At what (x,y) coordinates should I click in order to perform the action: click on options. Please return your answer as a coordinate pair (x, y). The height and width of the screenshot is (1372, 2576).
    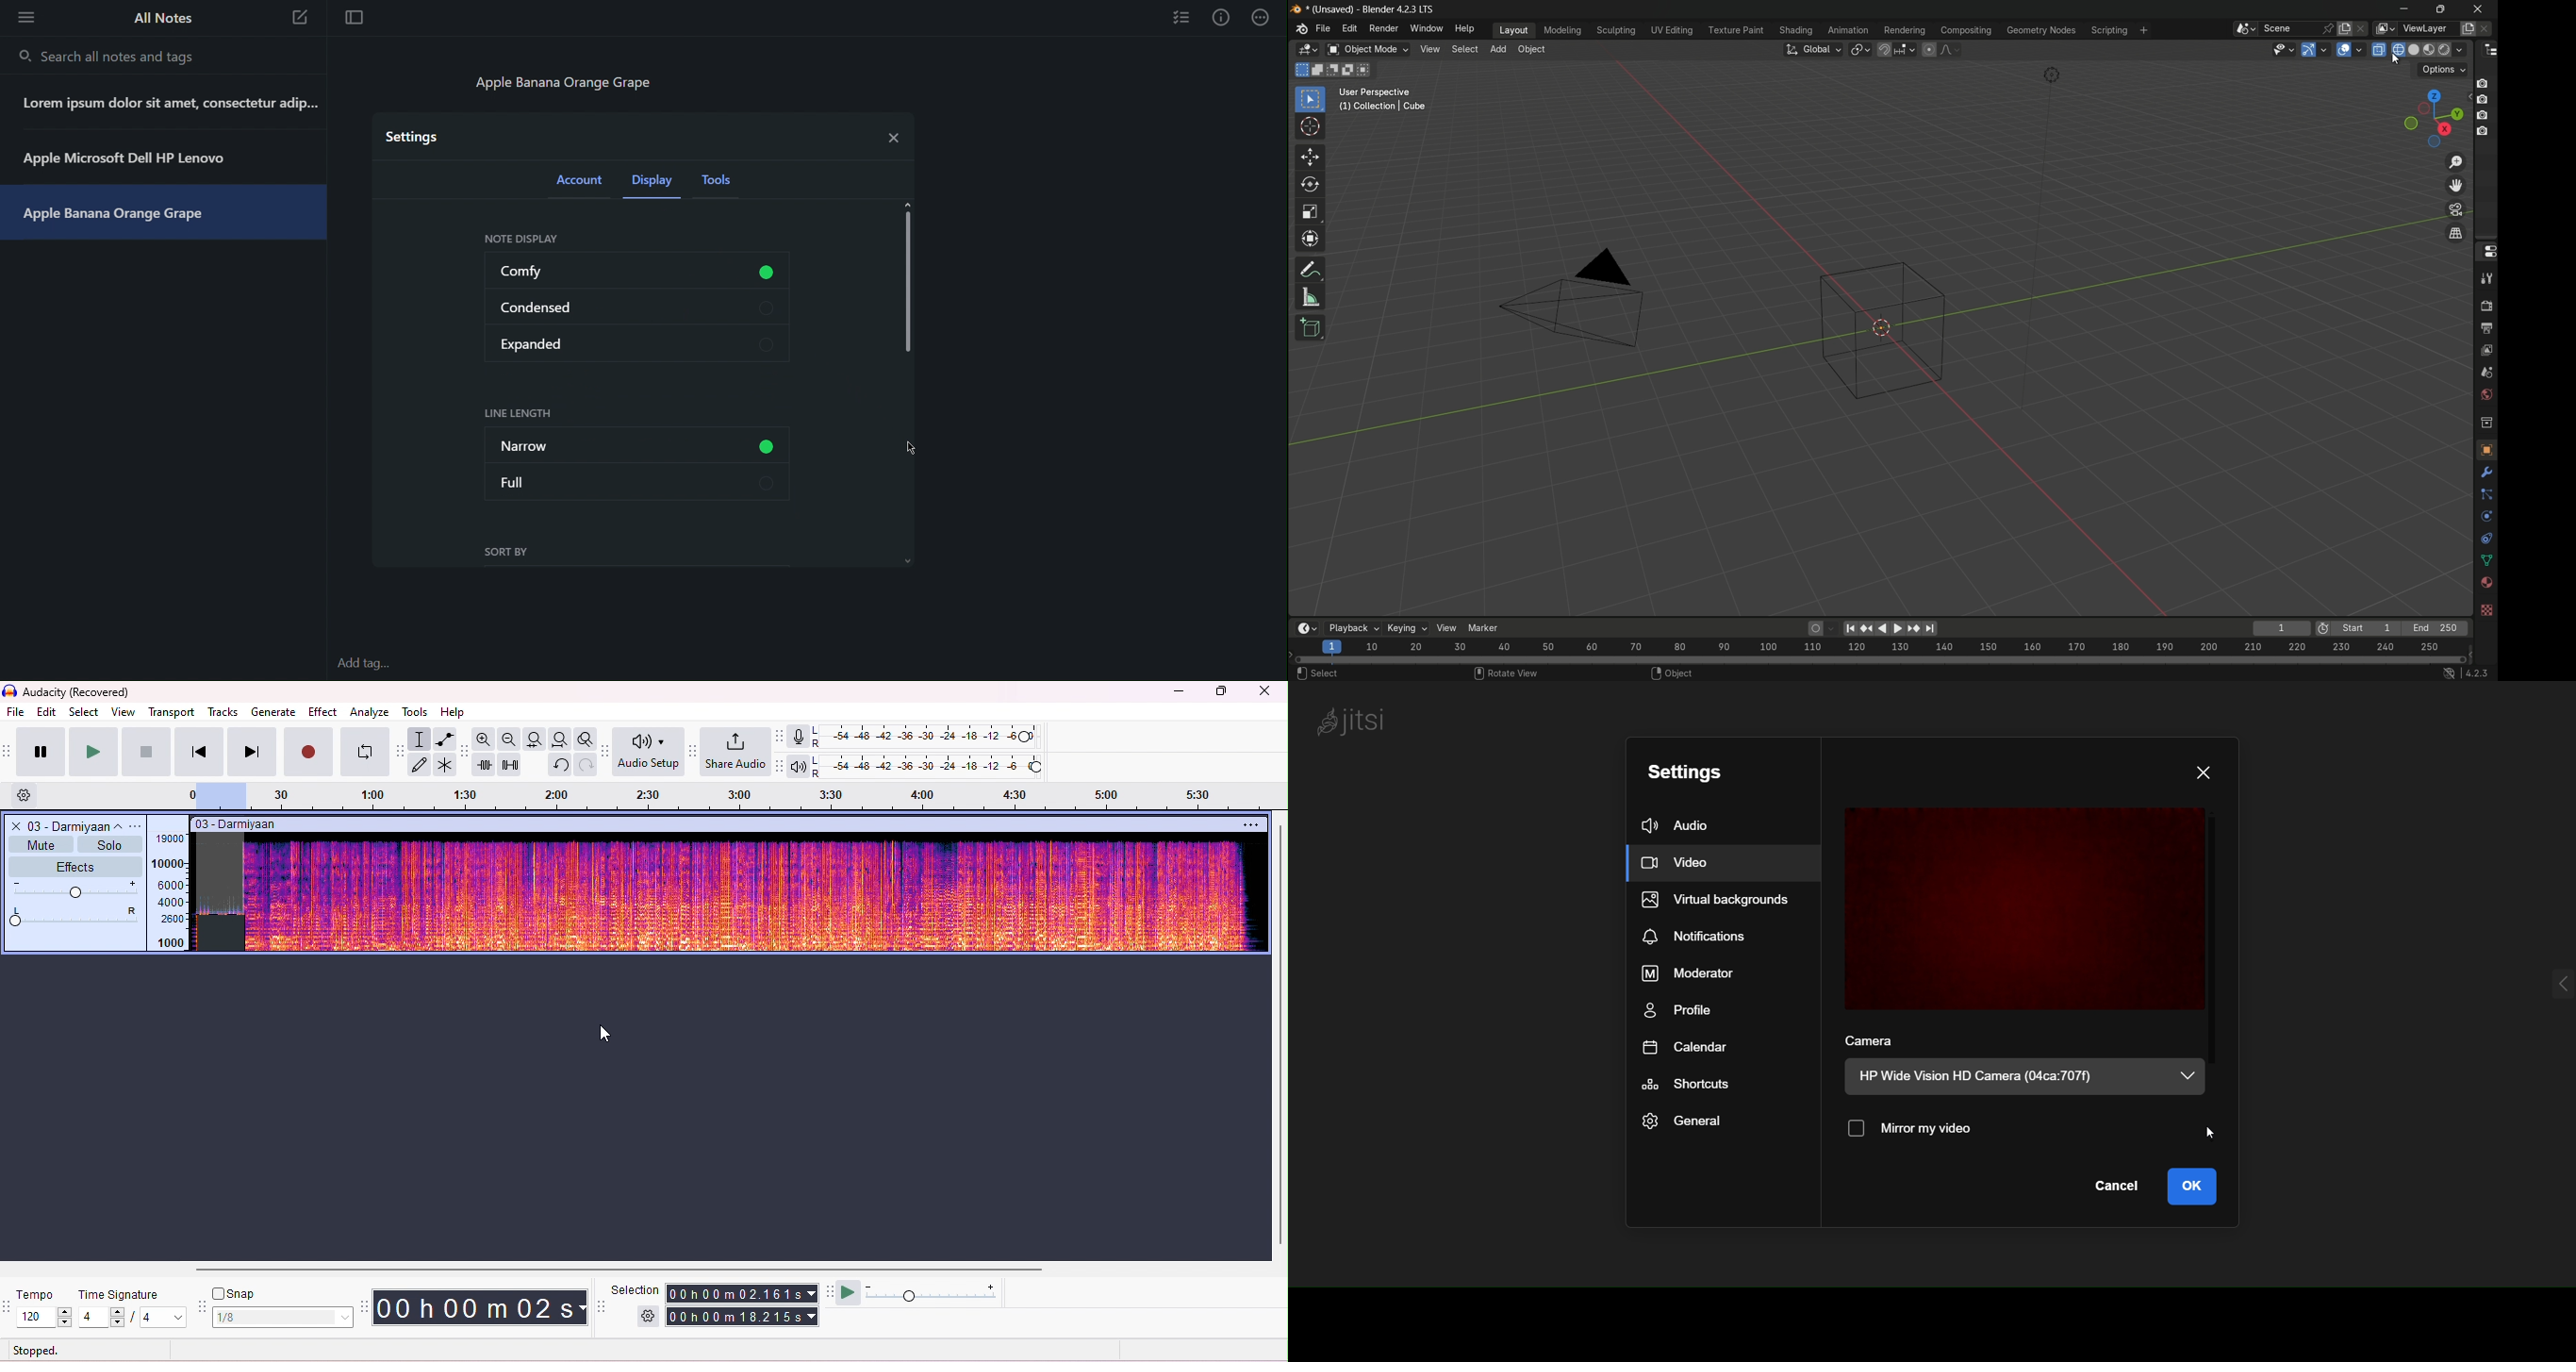
    Looking at the image, I should click on (137, 826).